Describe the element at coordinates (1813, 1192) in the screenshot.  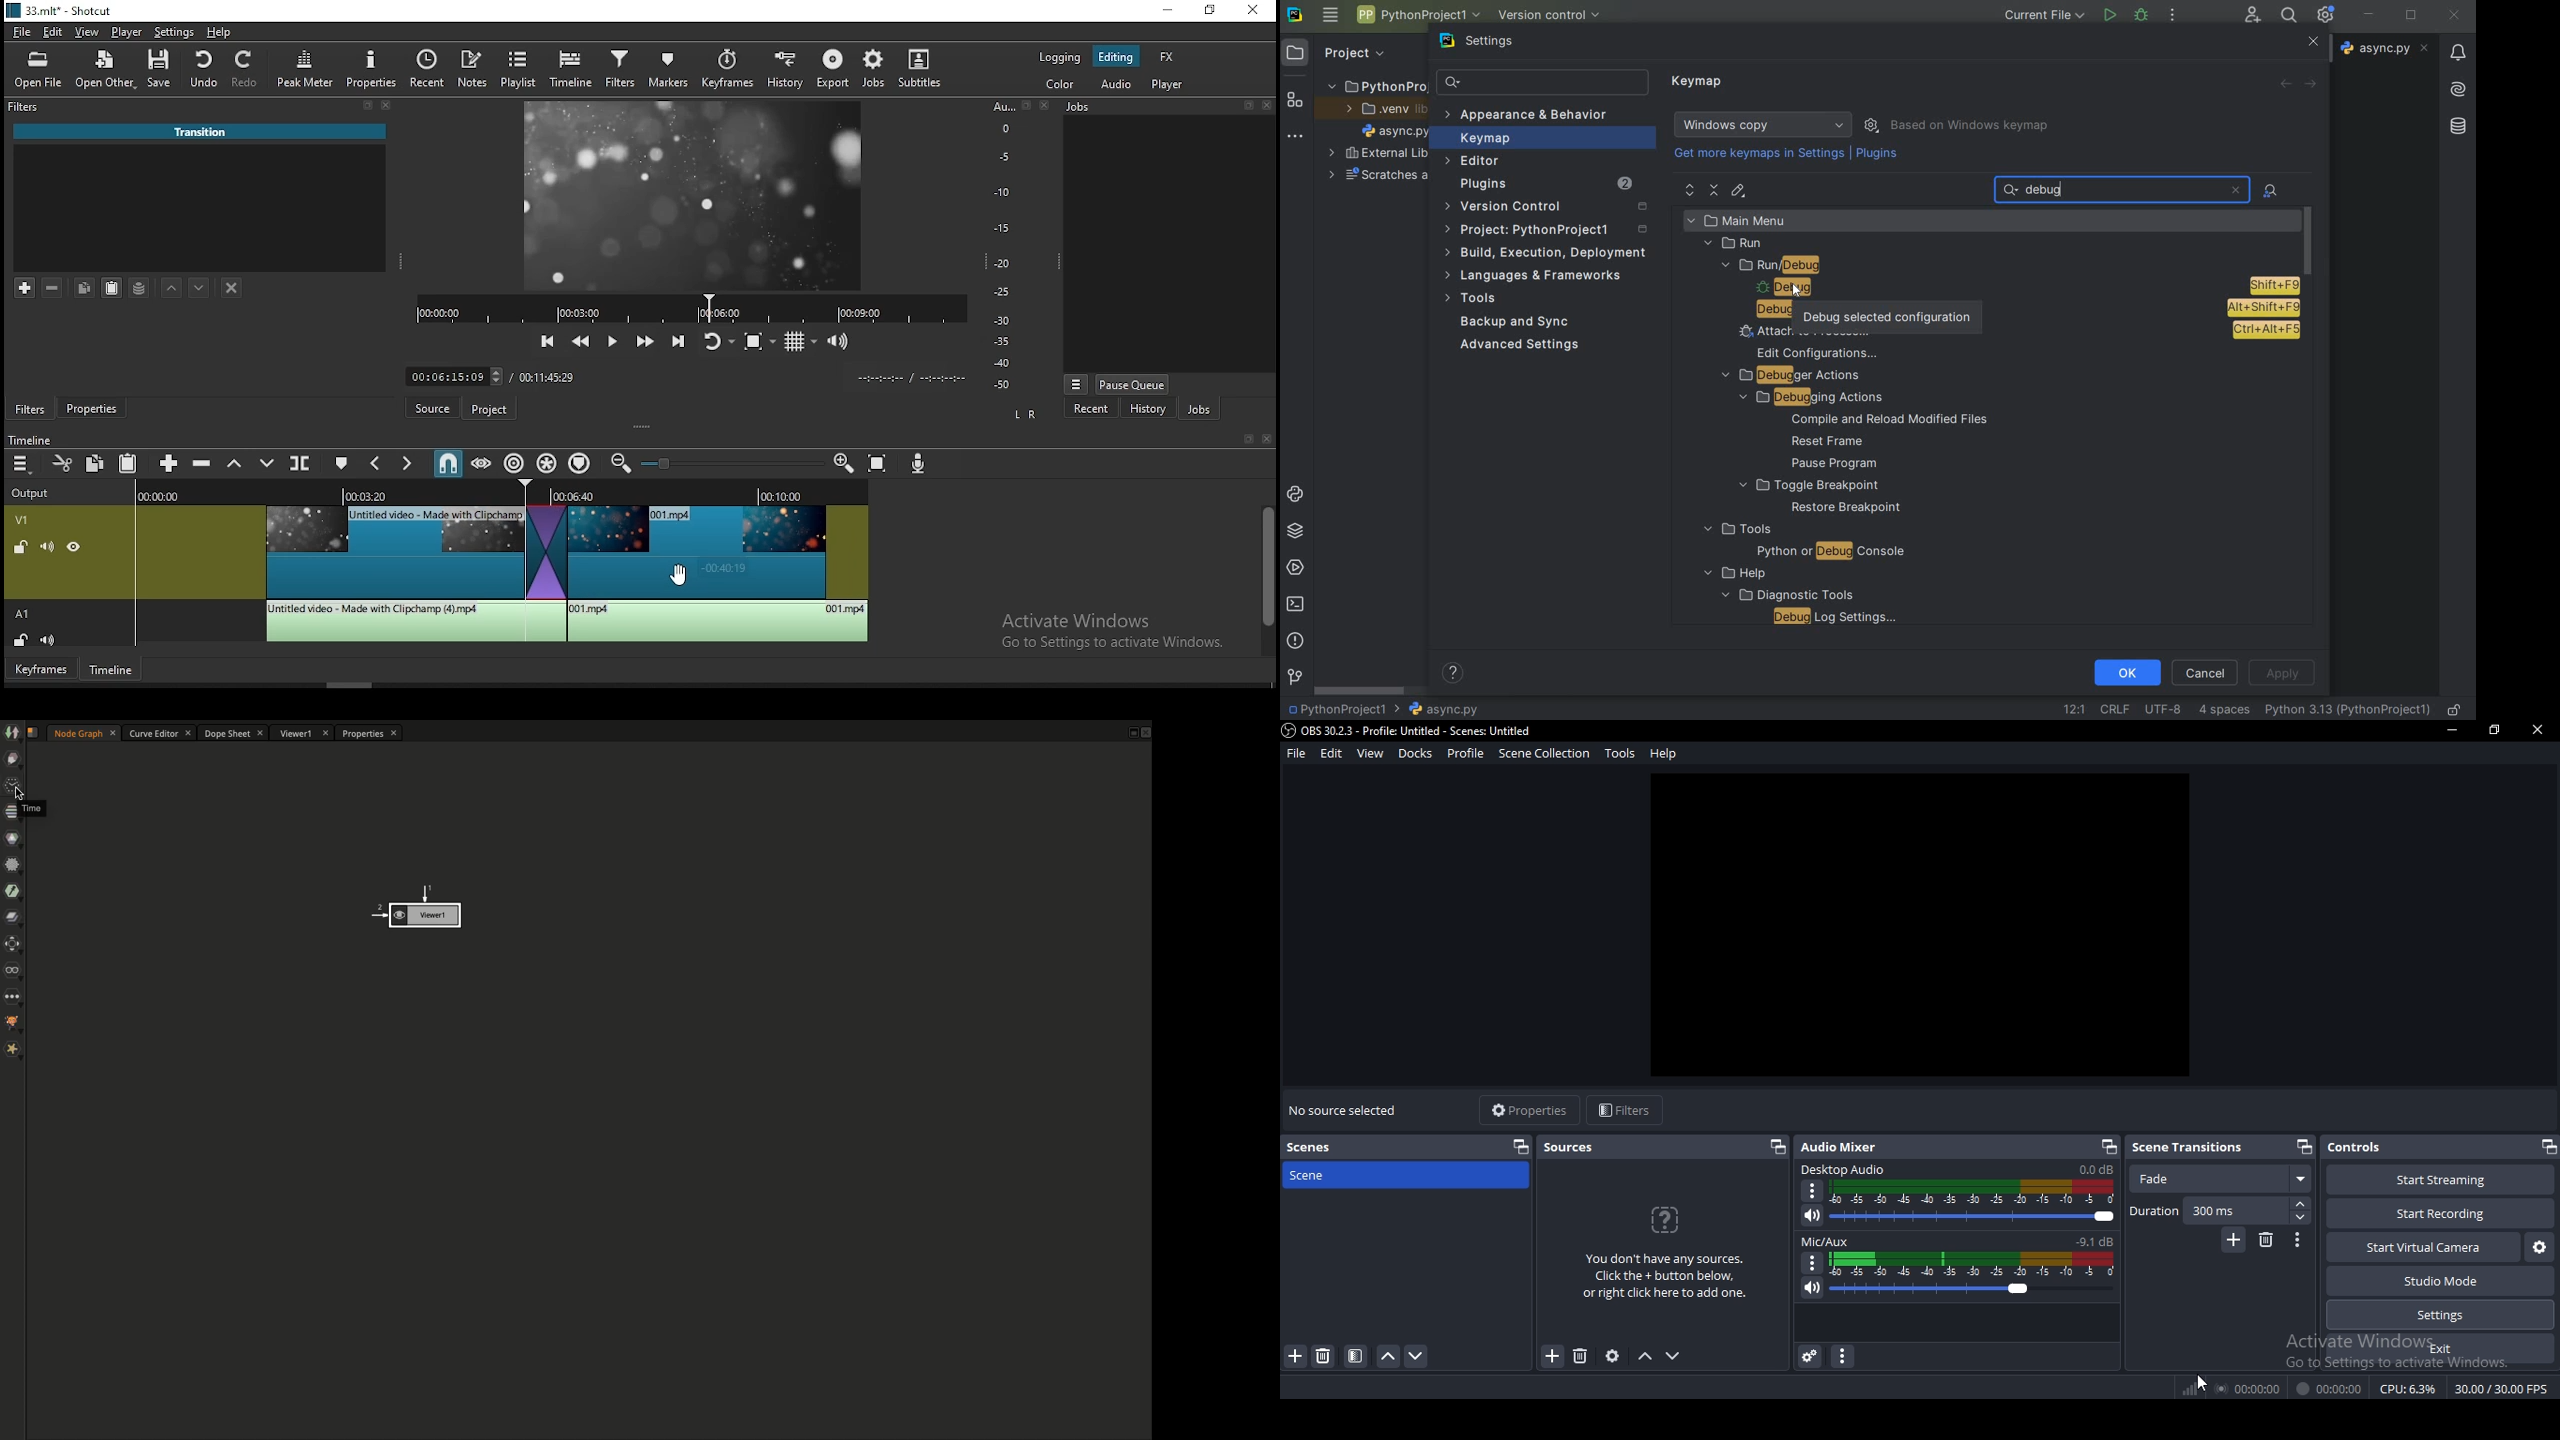
I see `` at that location.